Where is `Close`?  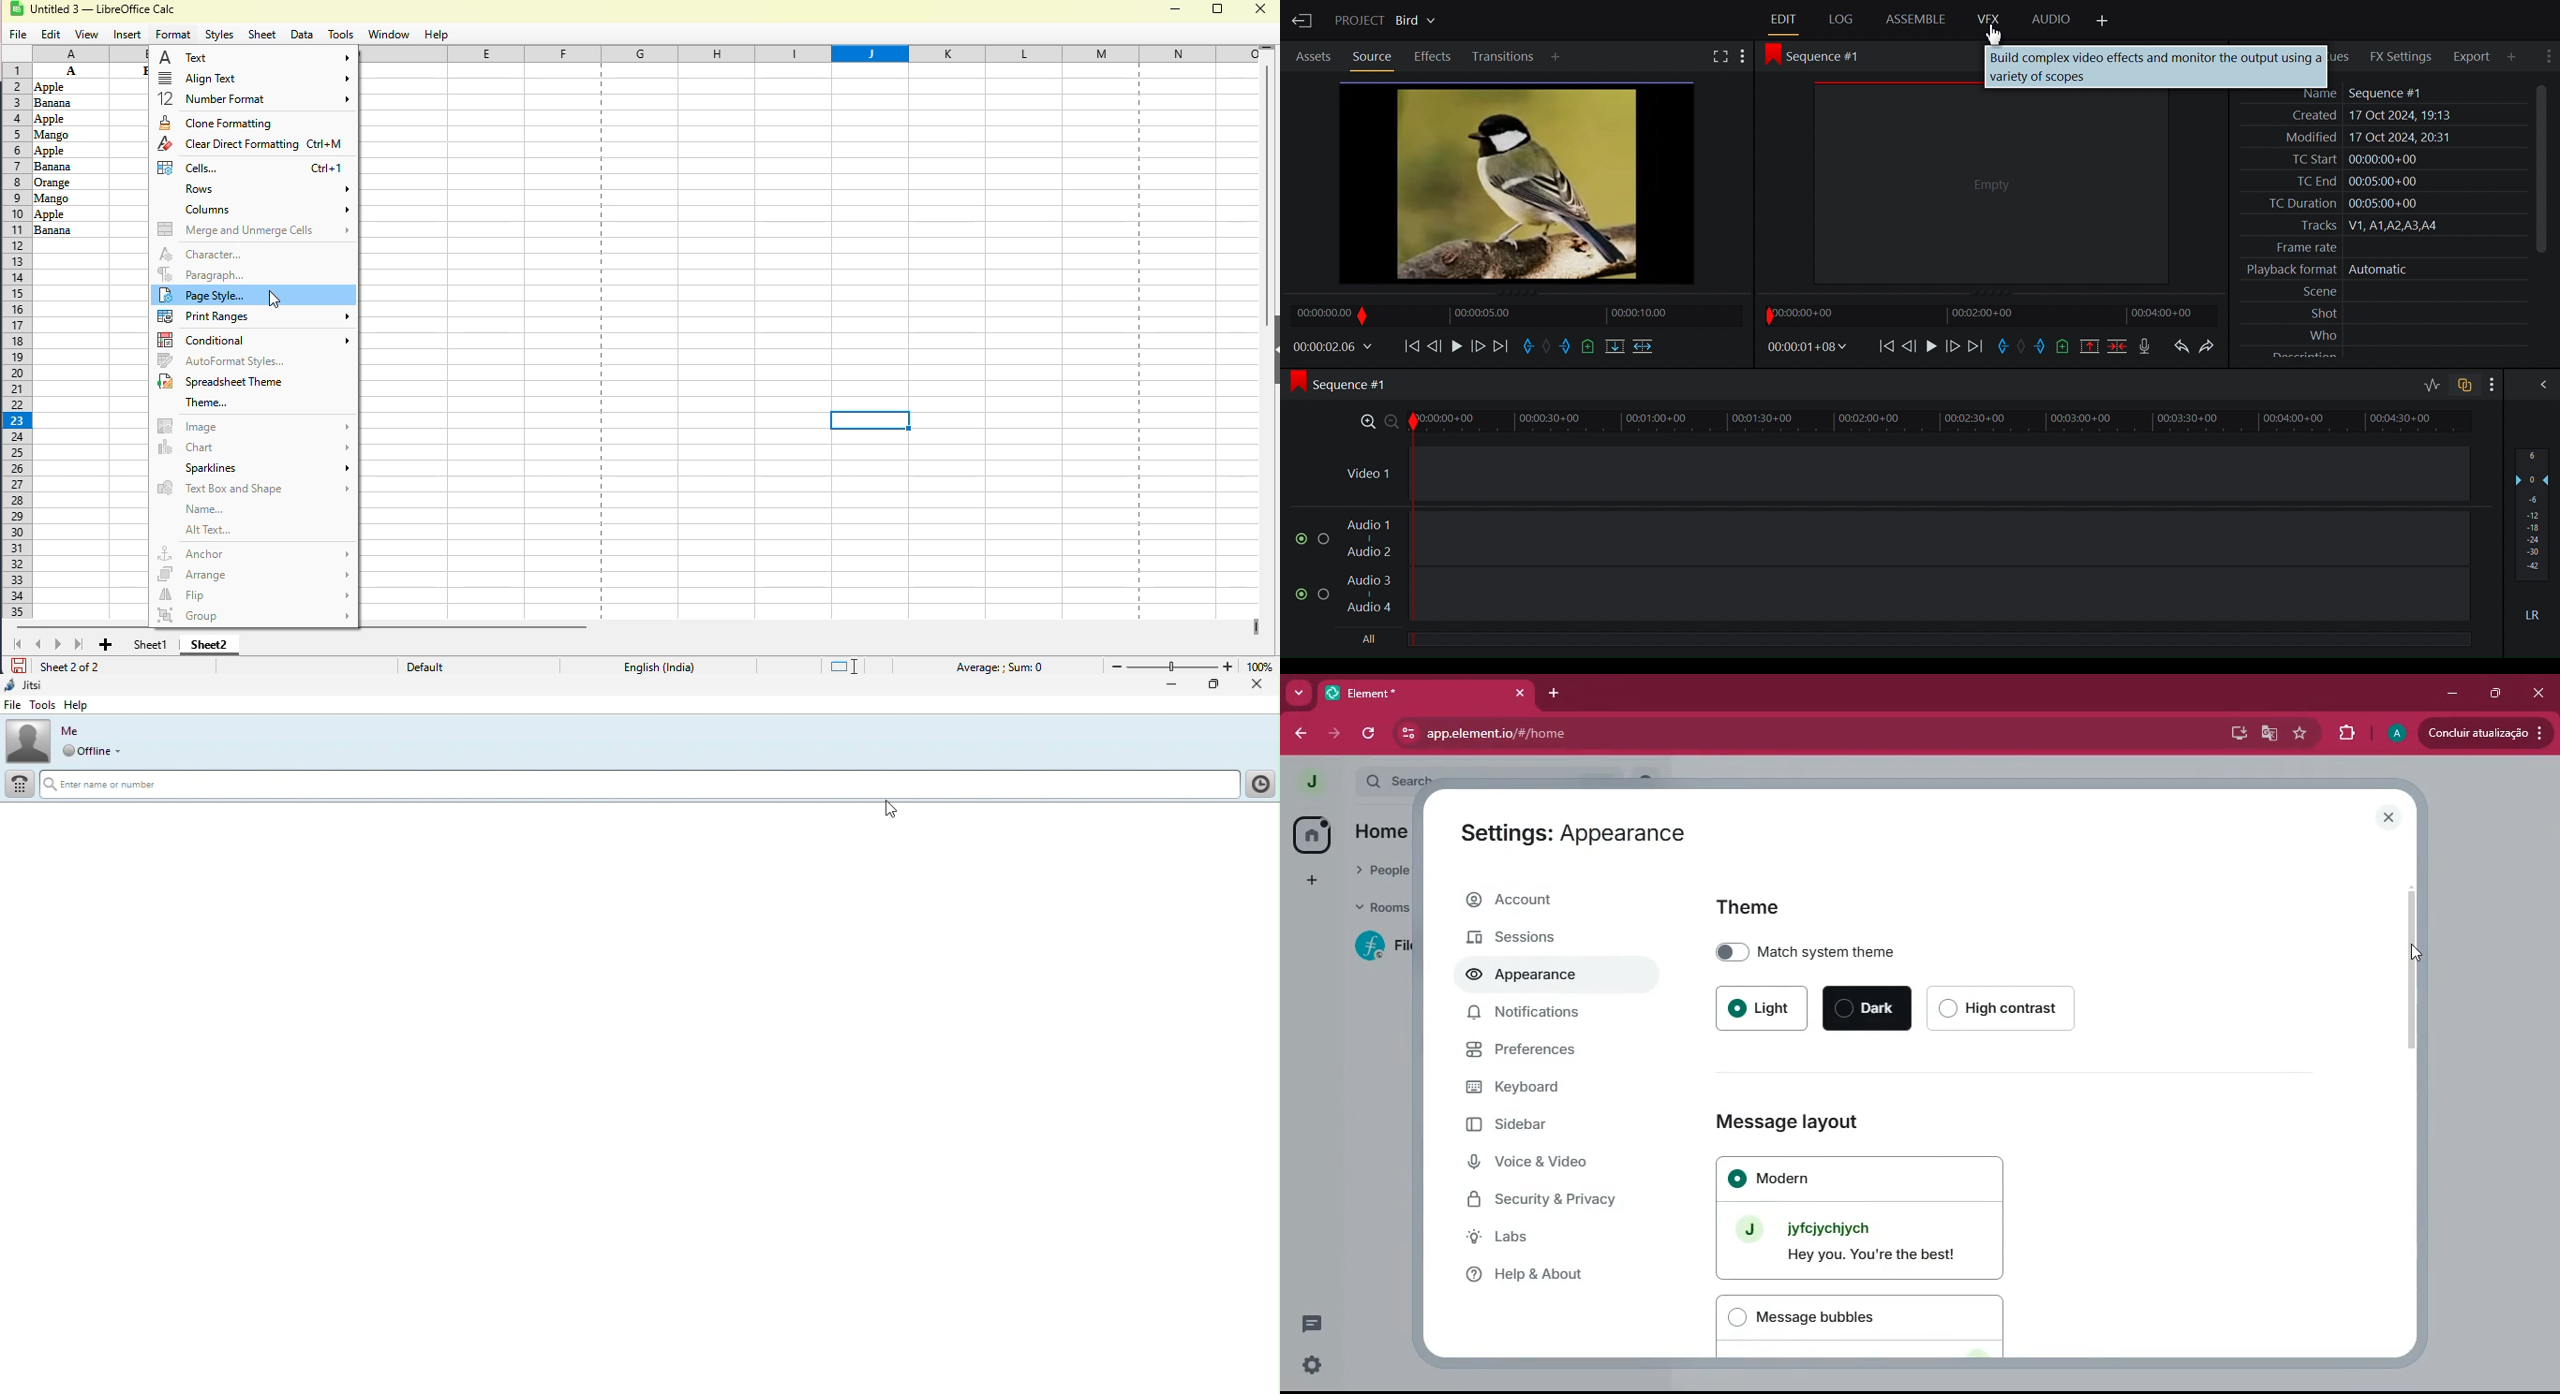
Close is located at coordinates (1257, 685).